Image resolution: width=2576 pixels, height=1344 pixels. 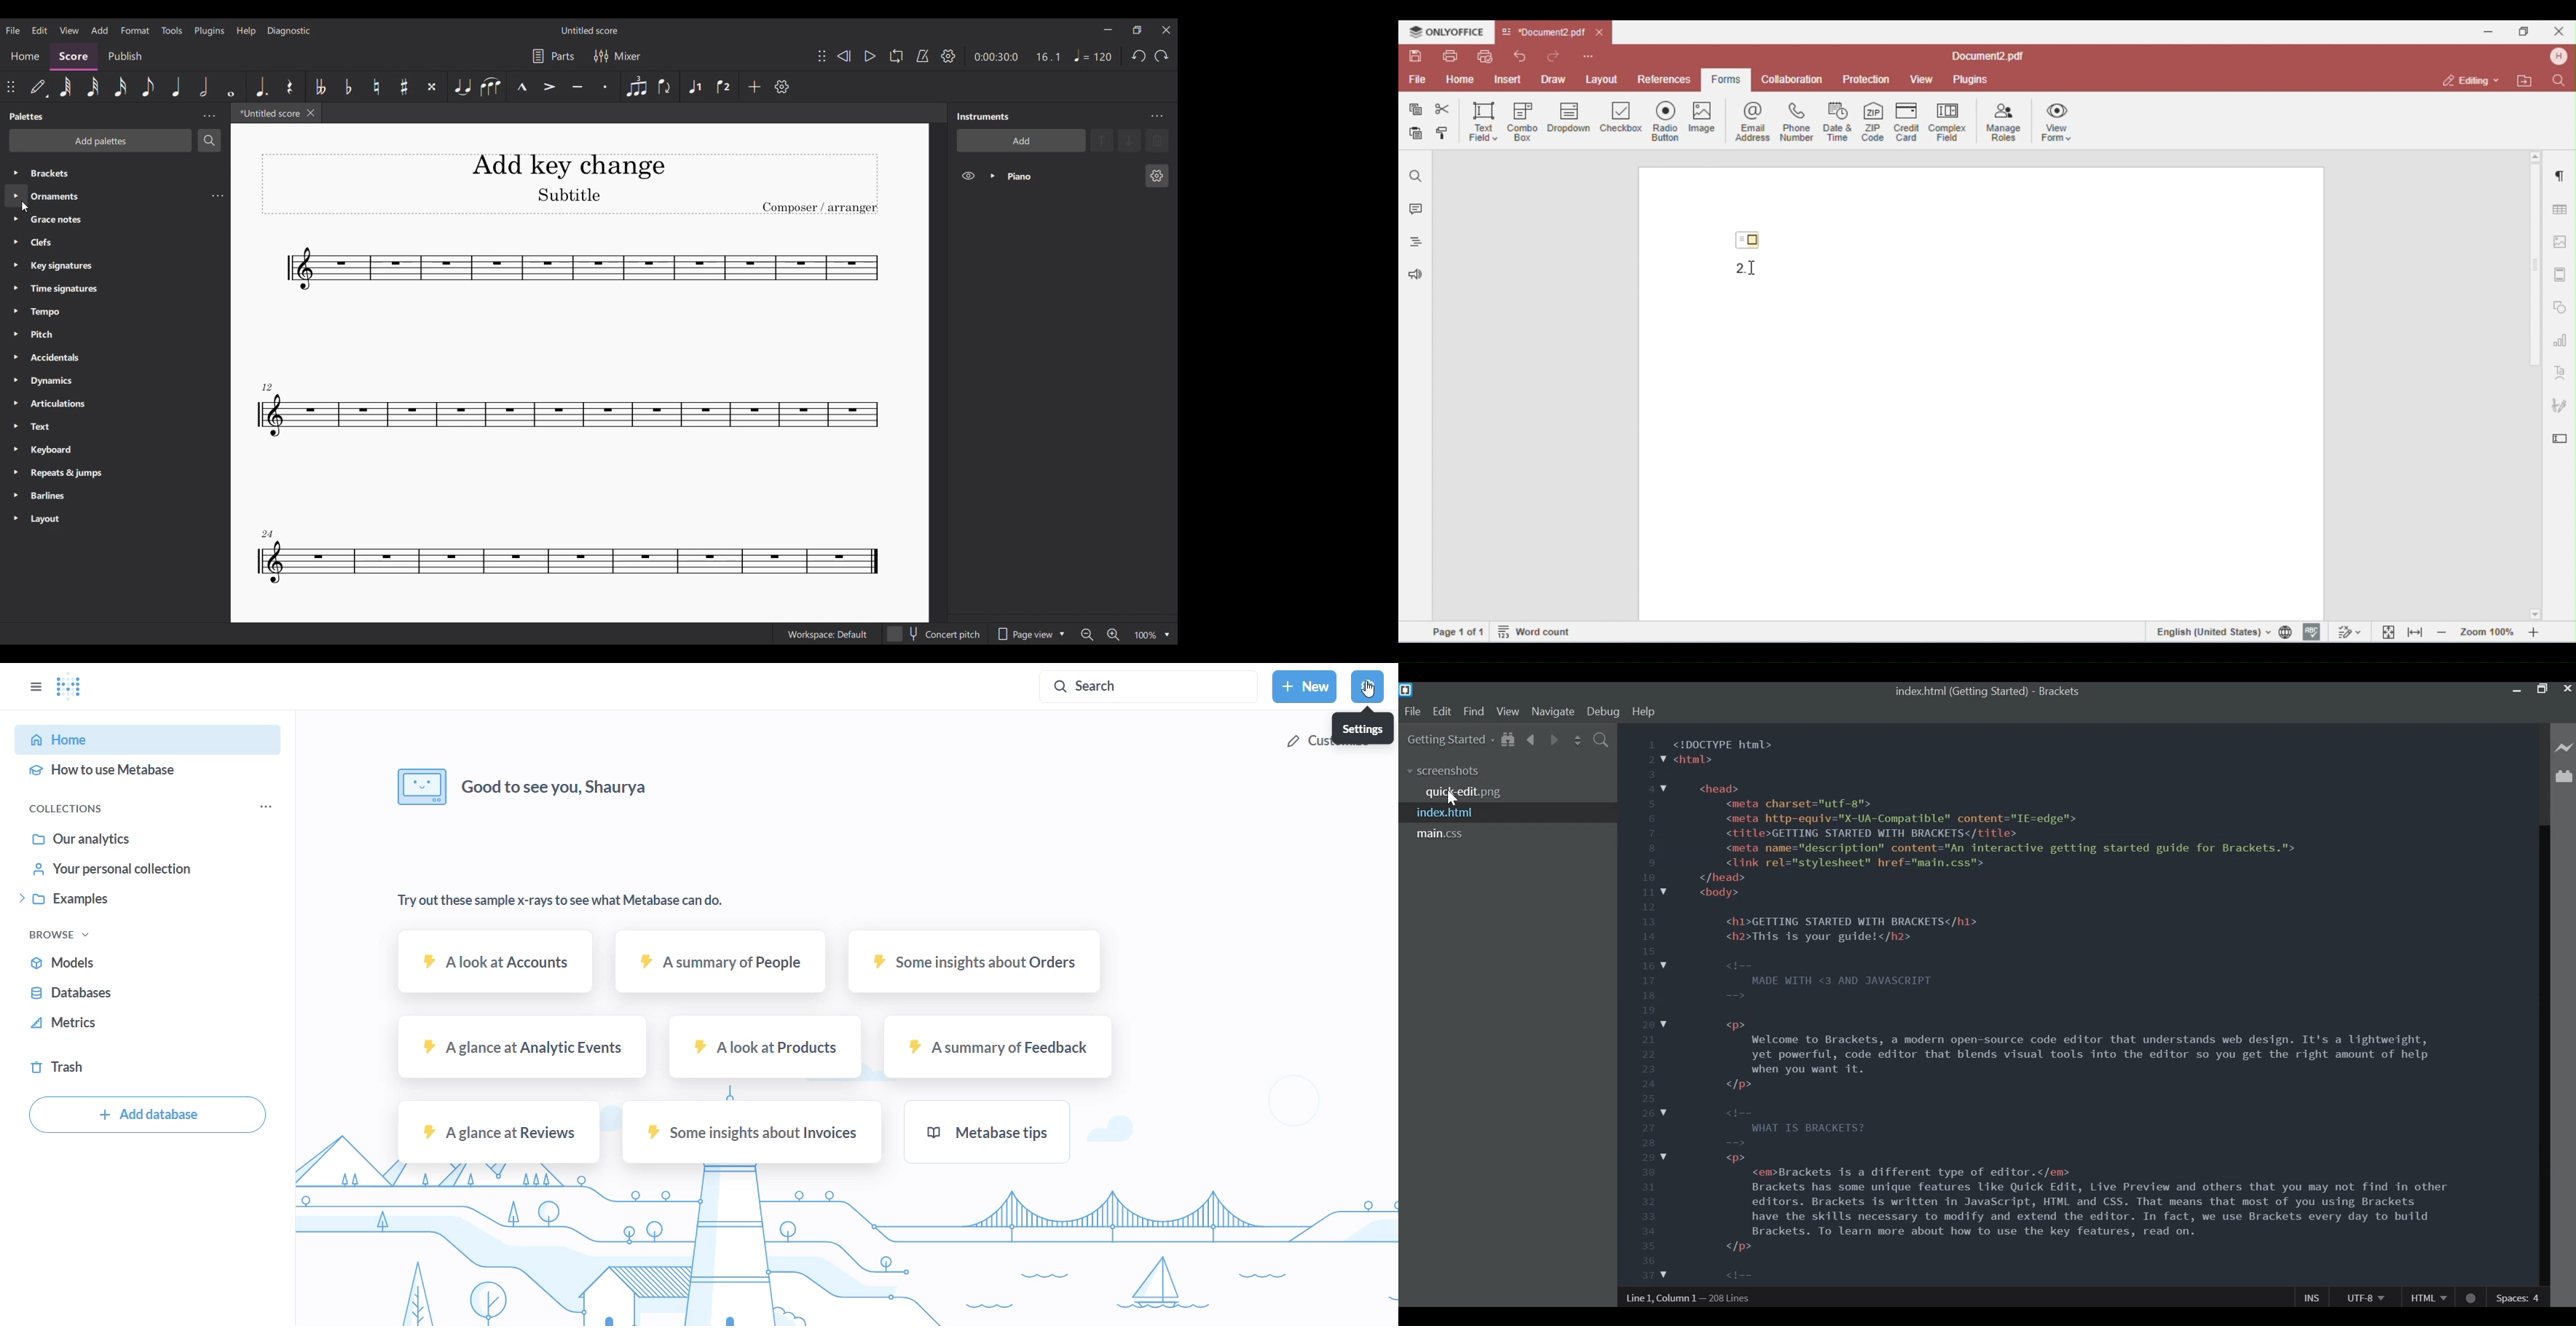 I want to click on Vertical Scroll bar, so click(x=2542, y=1056).